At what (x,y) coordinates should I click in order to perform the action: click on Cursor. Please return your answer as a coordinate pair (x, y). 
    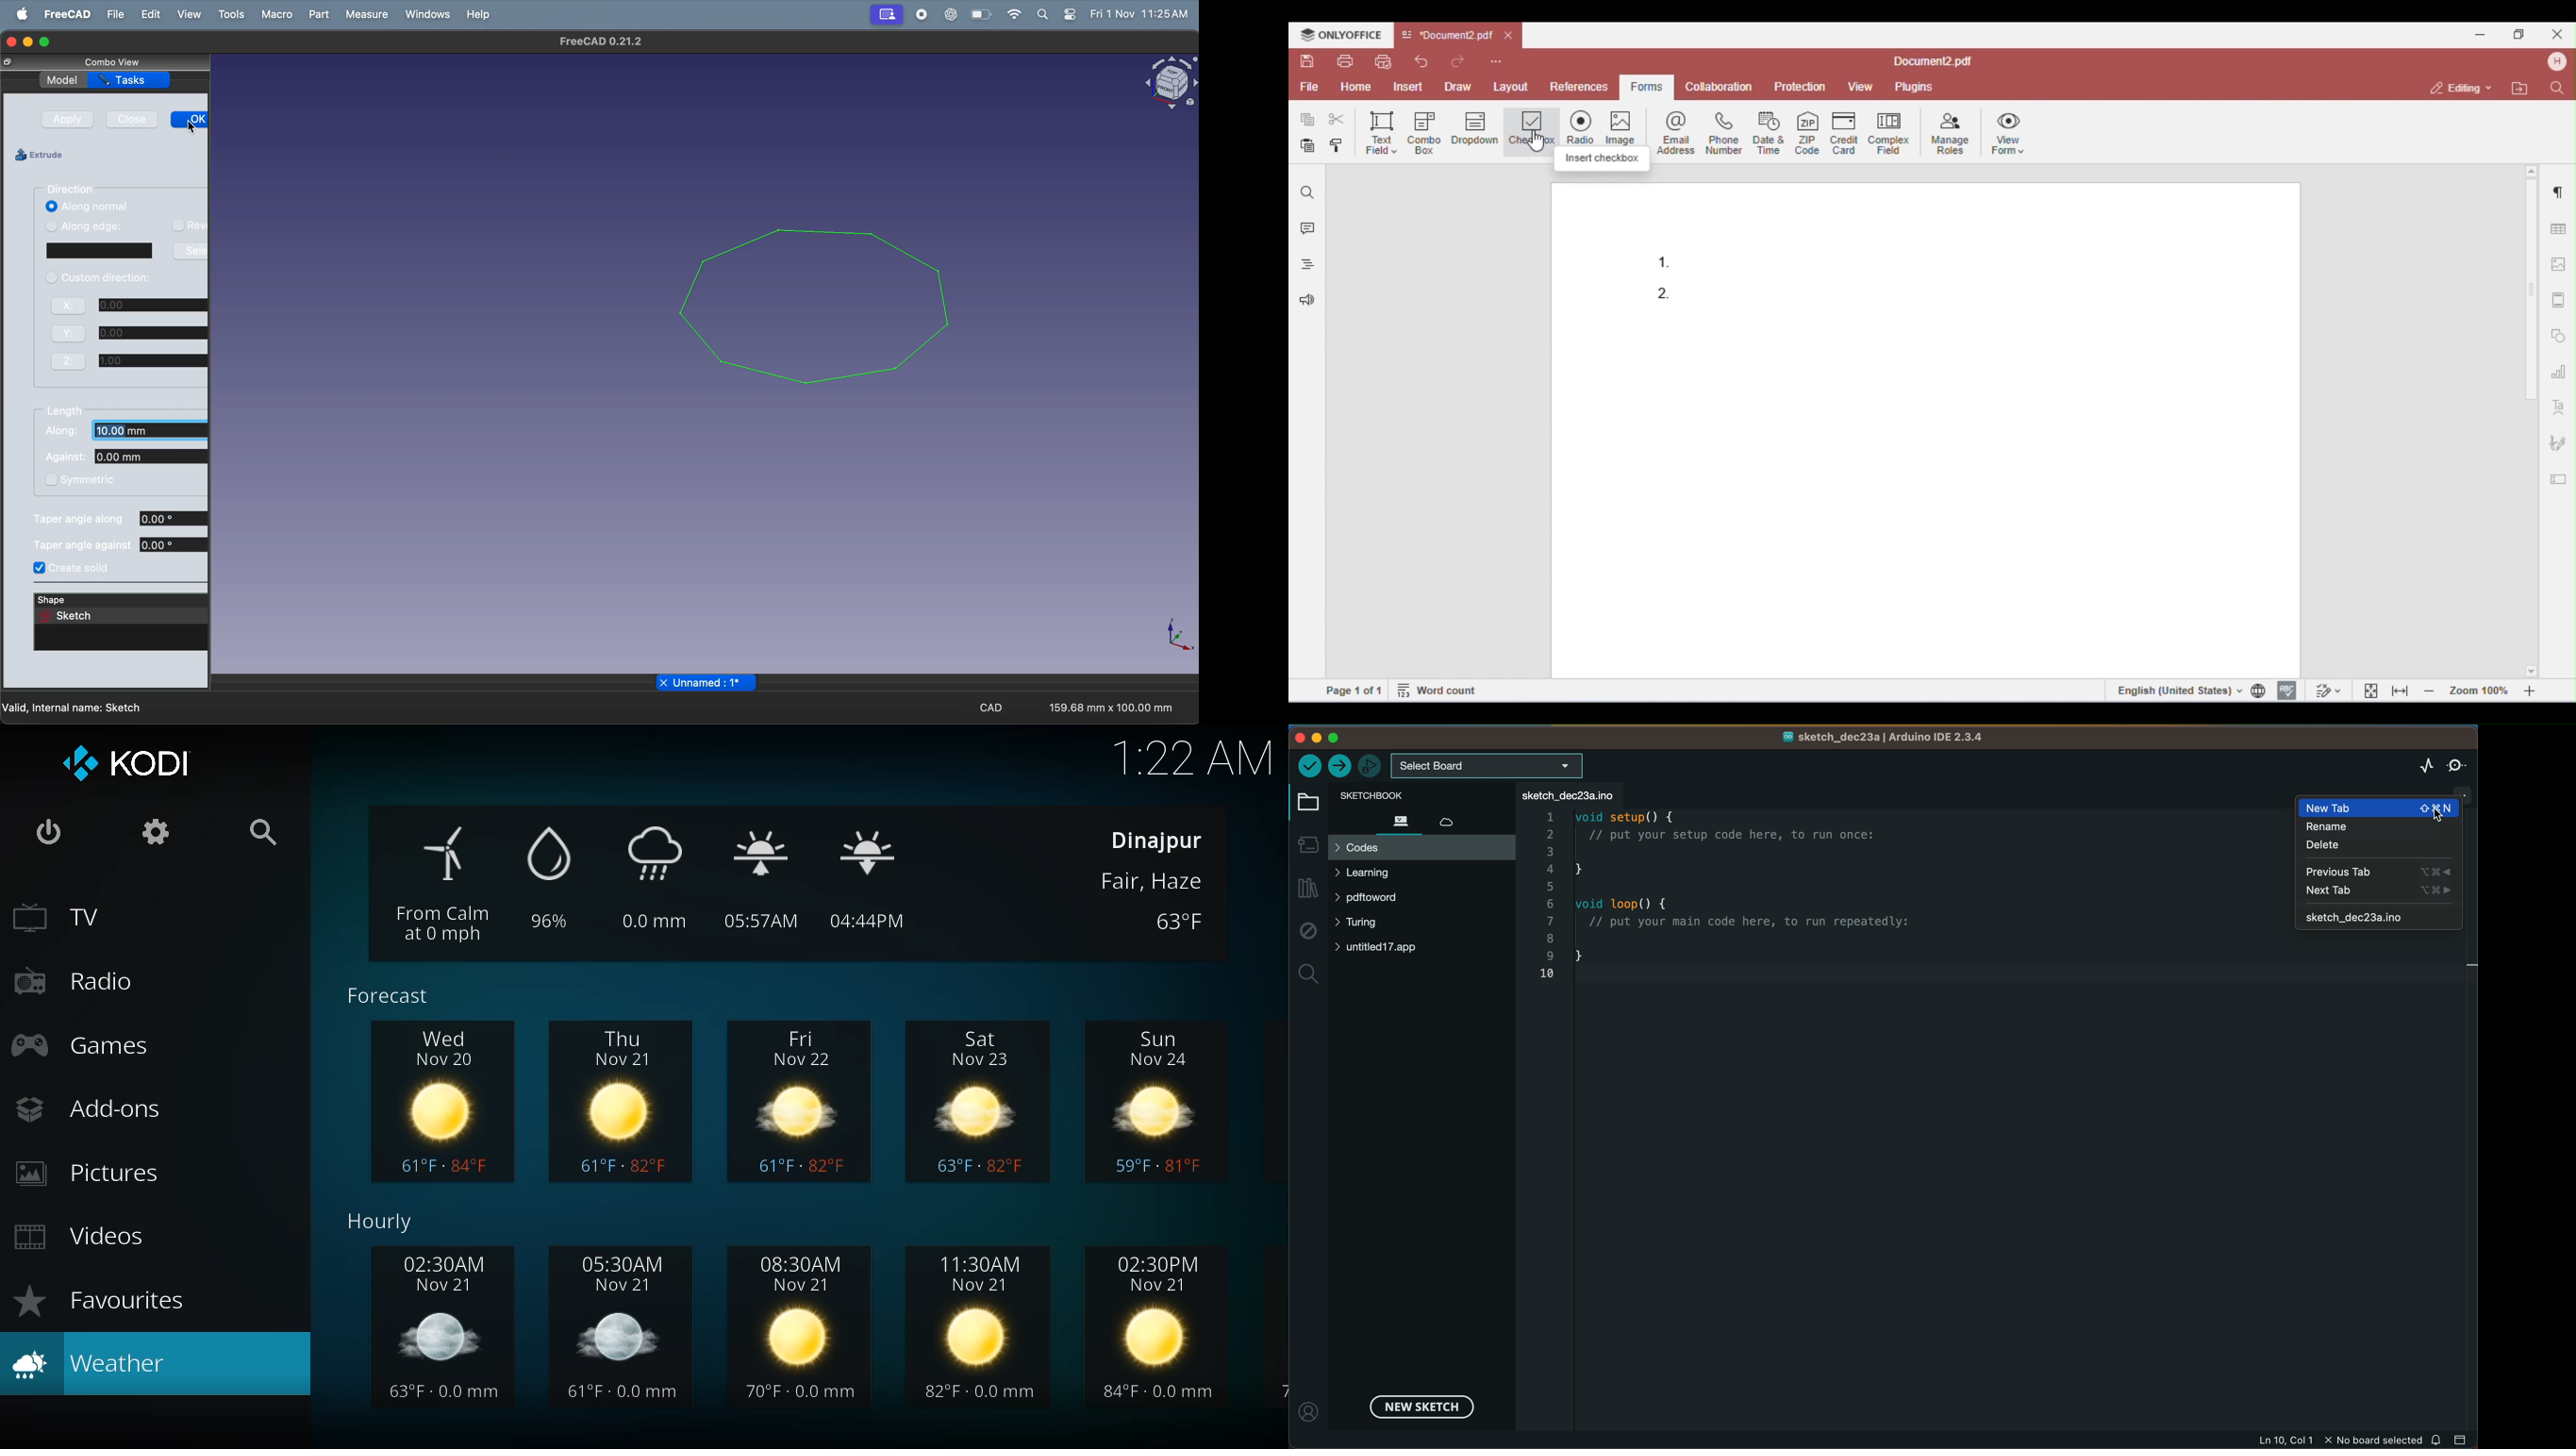
    Looking at the image, I should click on (61, 1256).